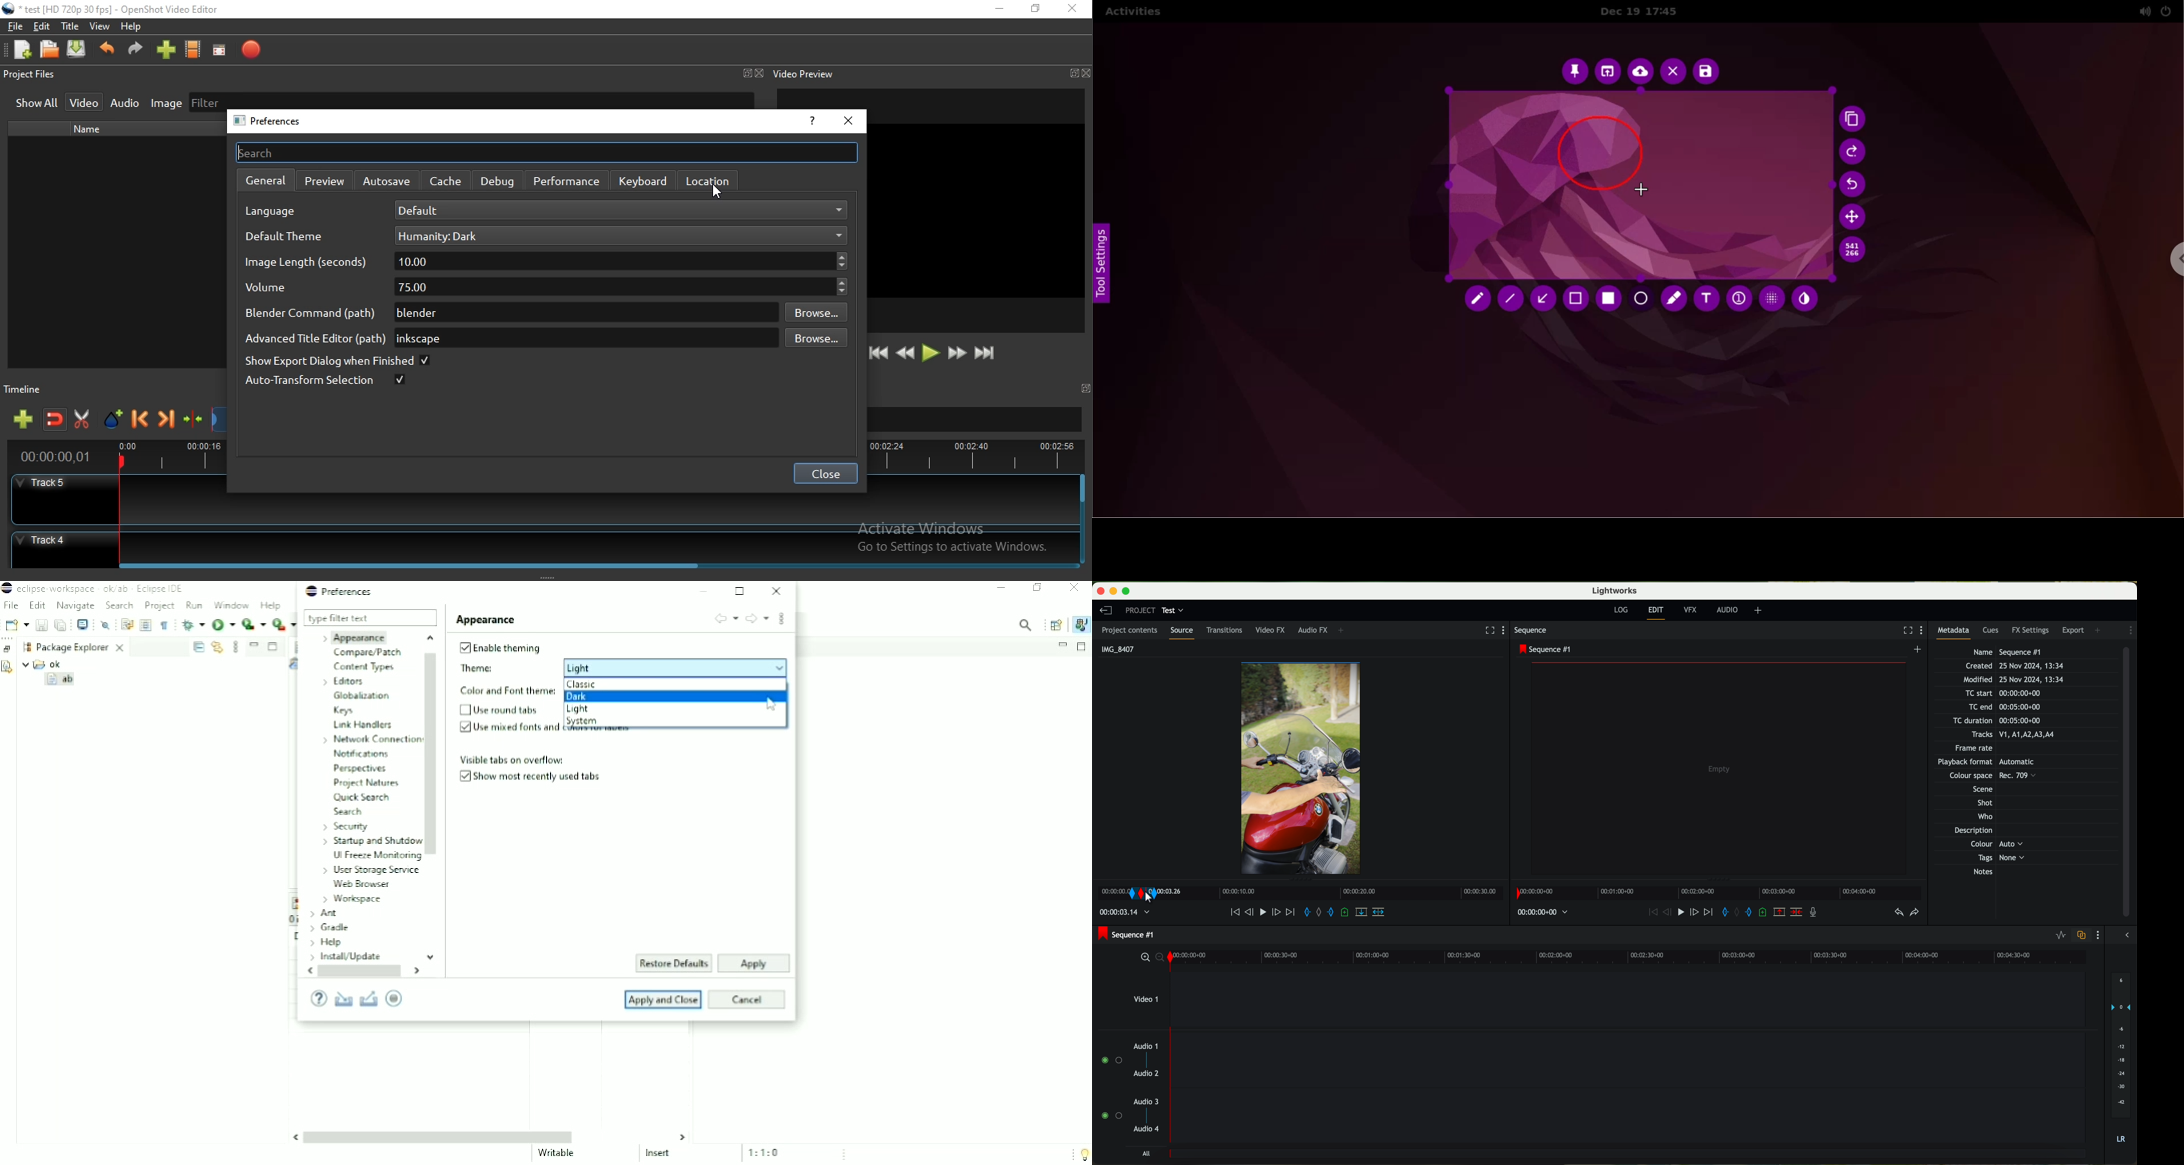 This screenshot has width=2184, height=1176. I want to click on all, so click(1147, 1154).